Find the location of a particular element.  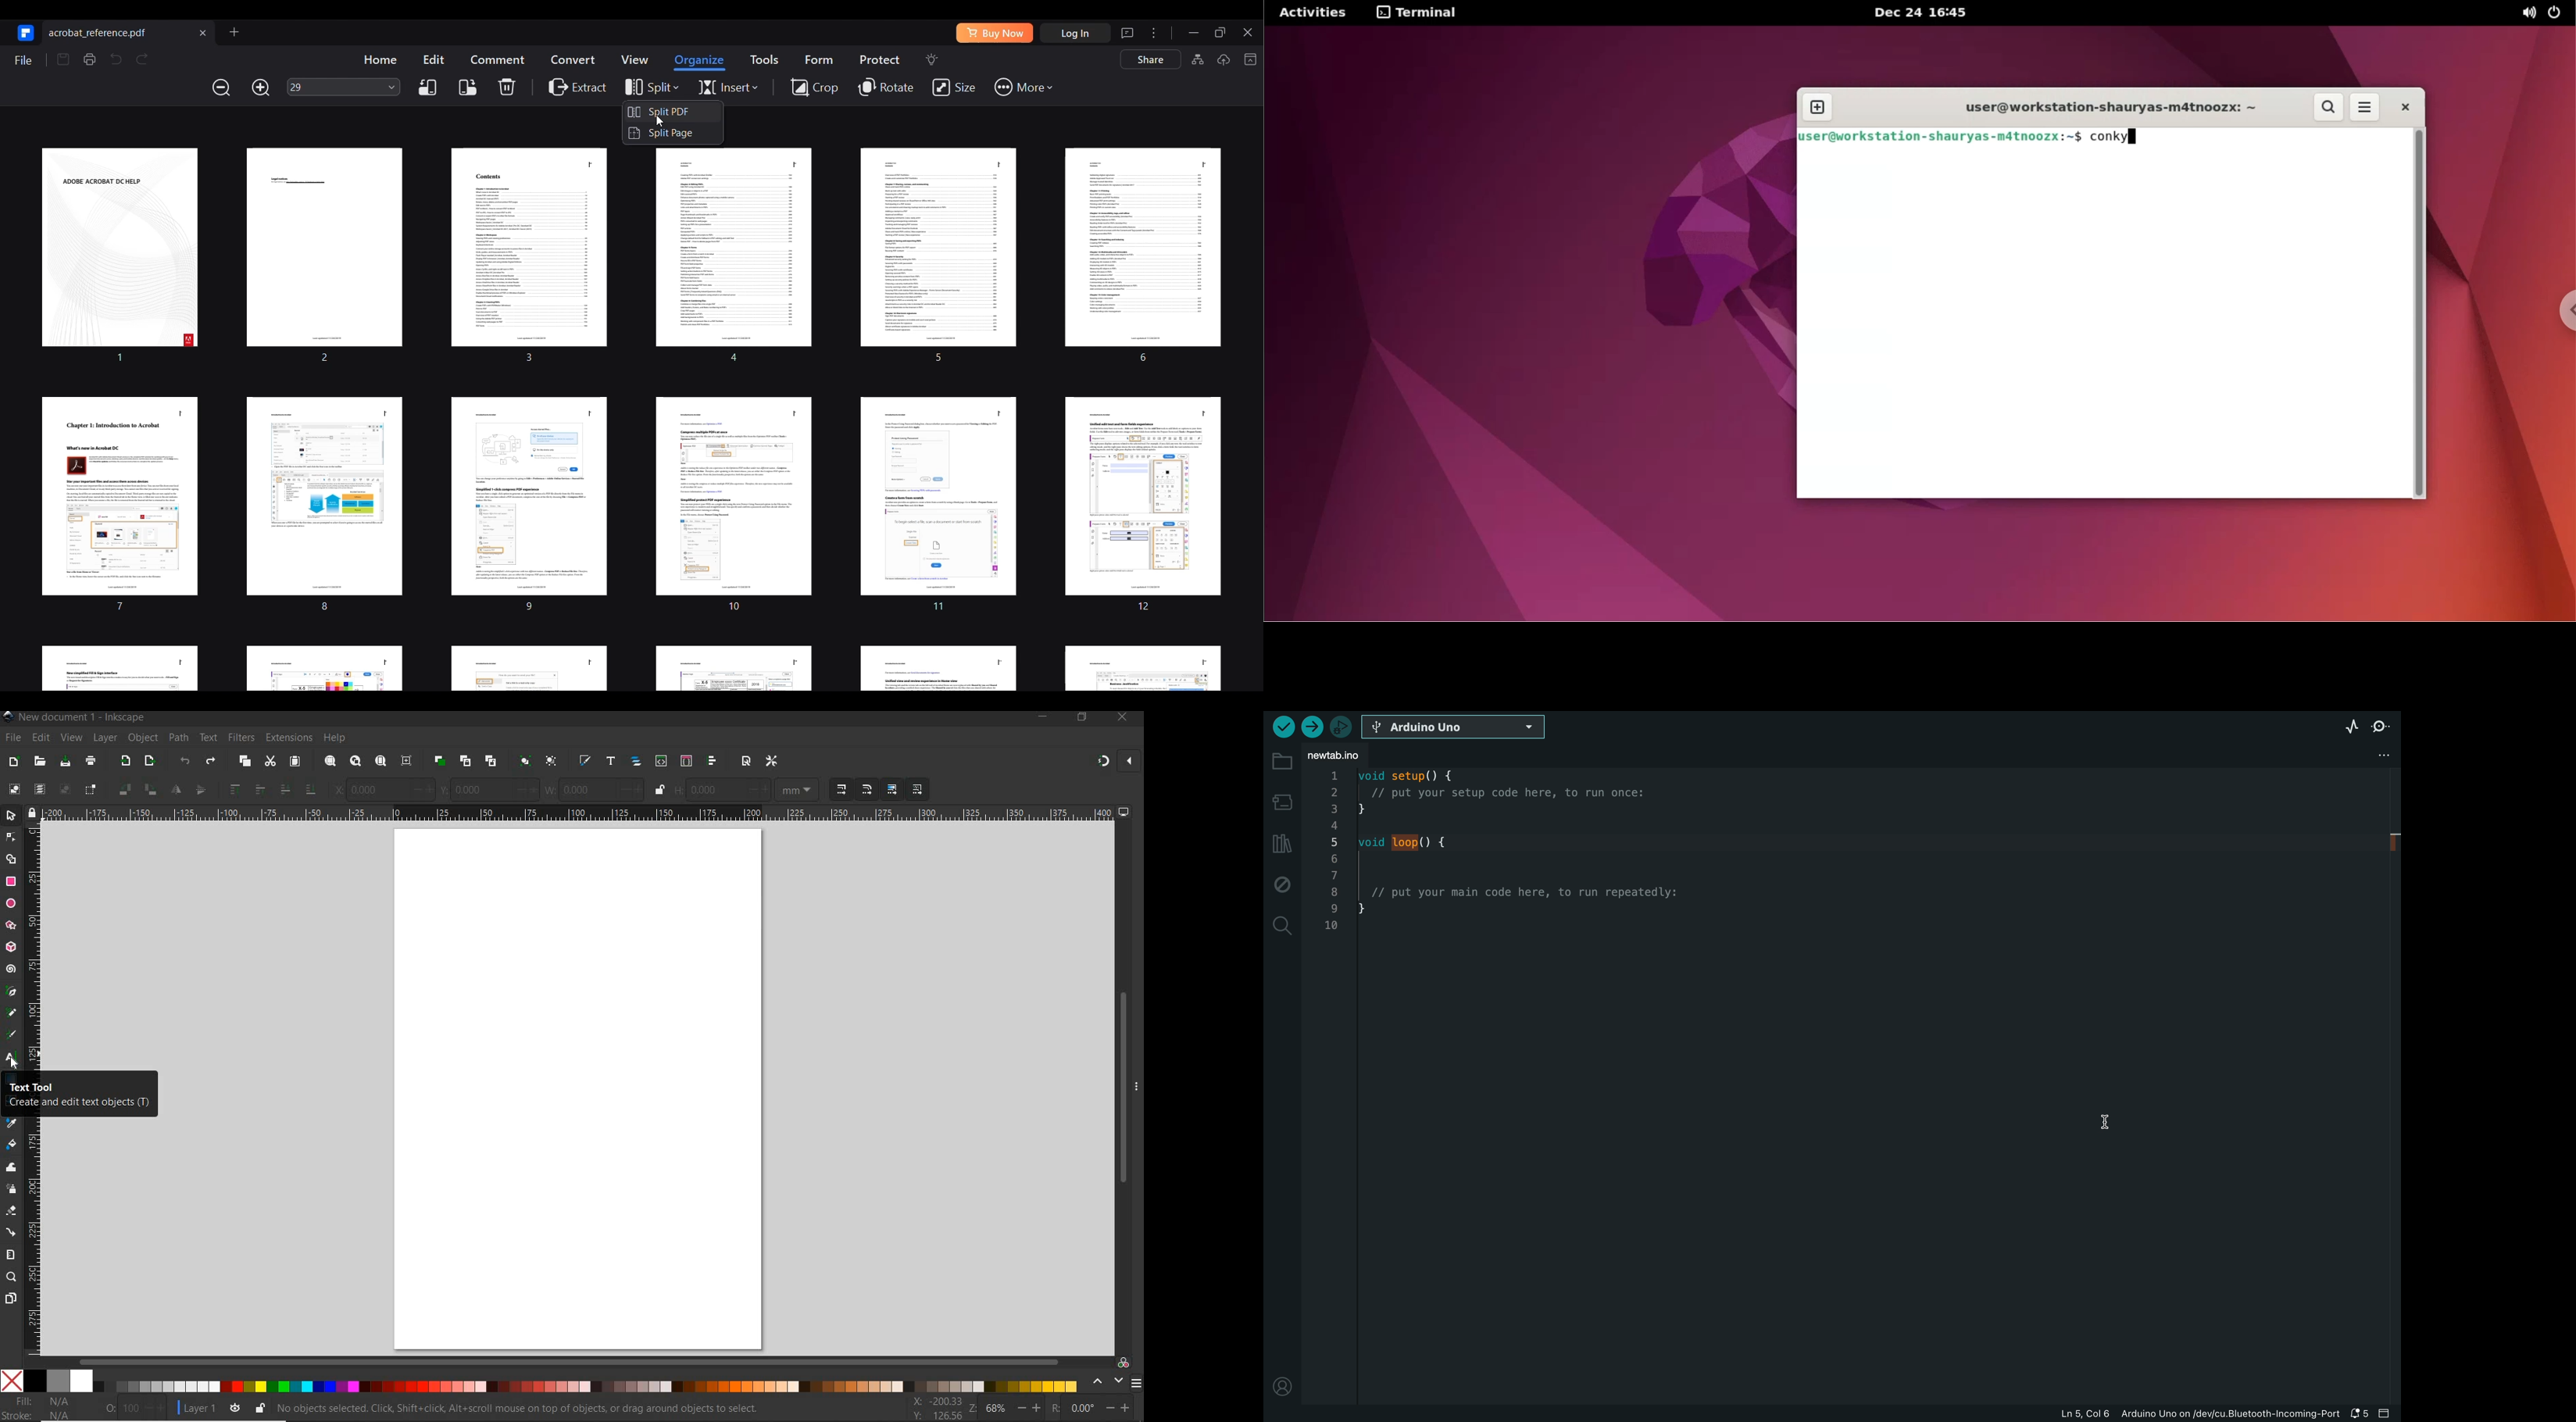

Form is located at coordinates (819, 59).